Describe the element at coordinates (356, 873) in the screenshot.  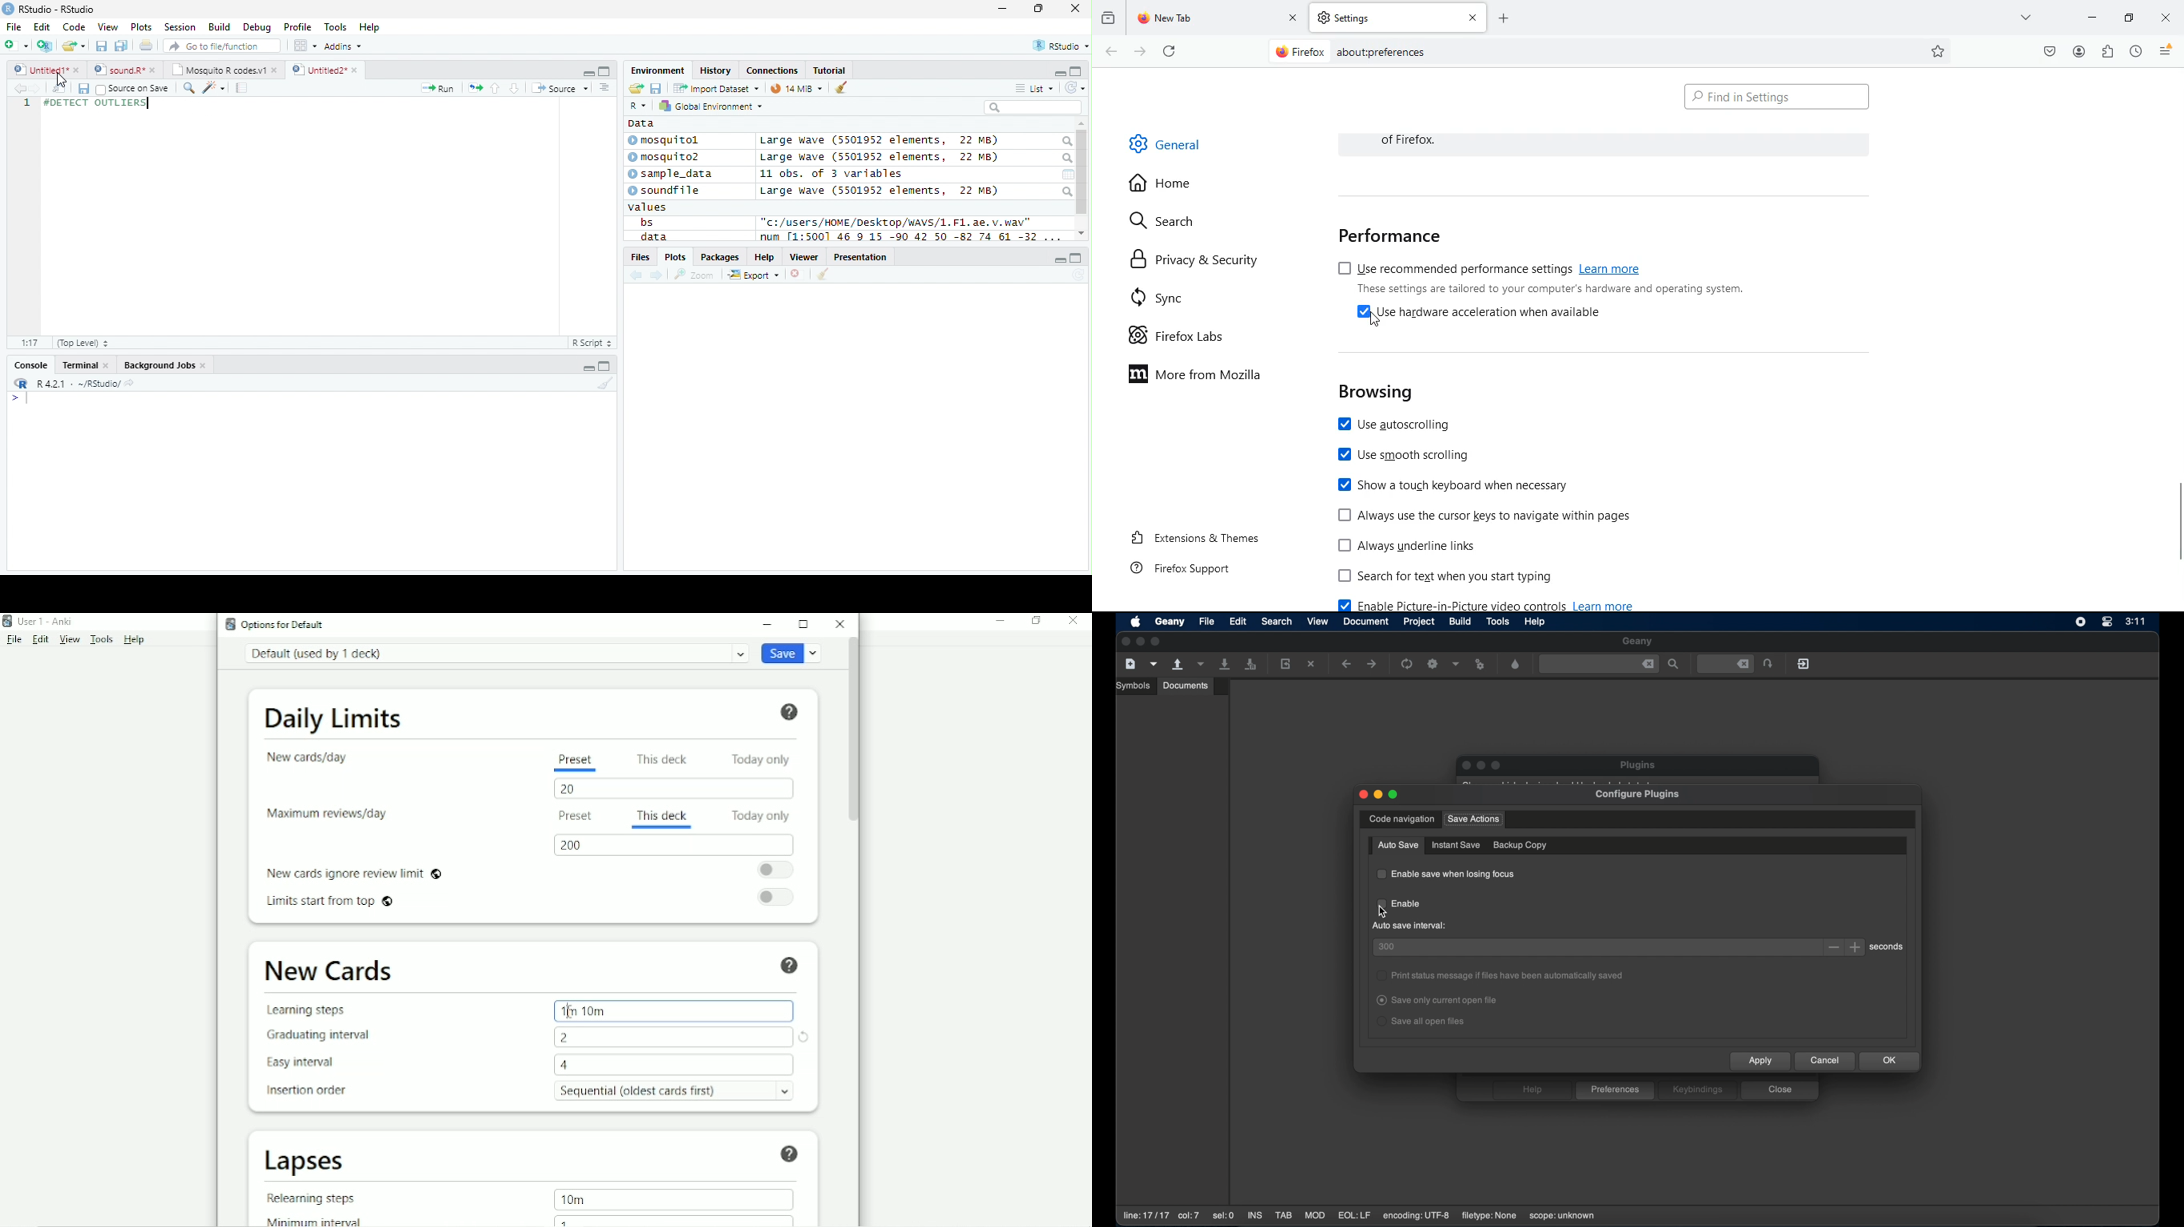
I see `New cards ignore review limit` at that location.